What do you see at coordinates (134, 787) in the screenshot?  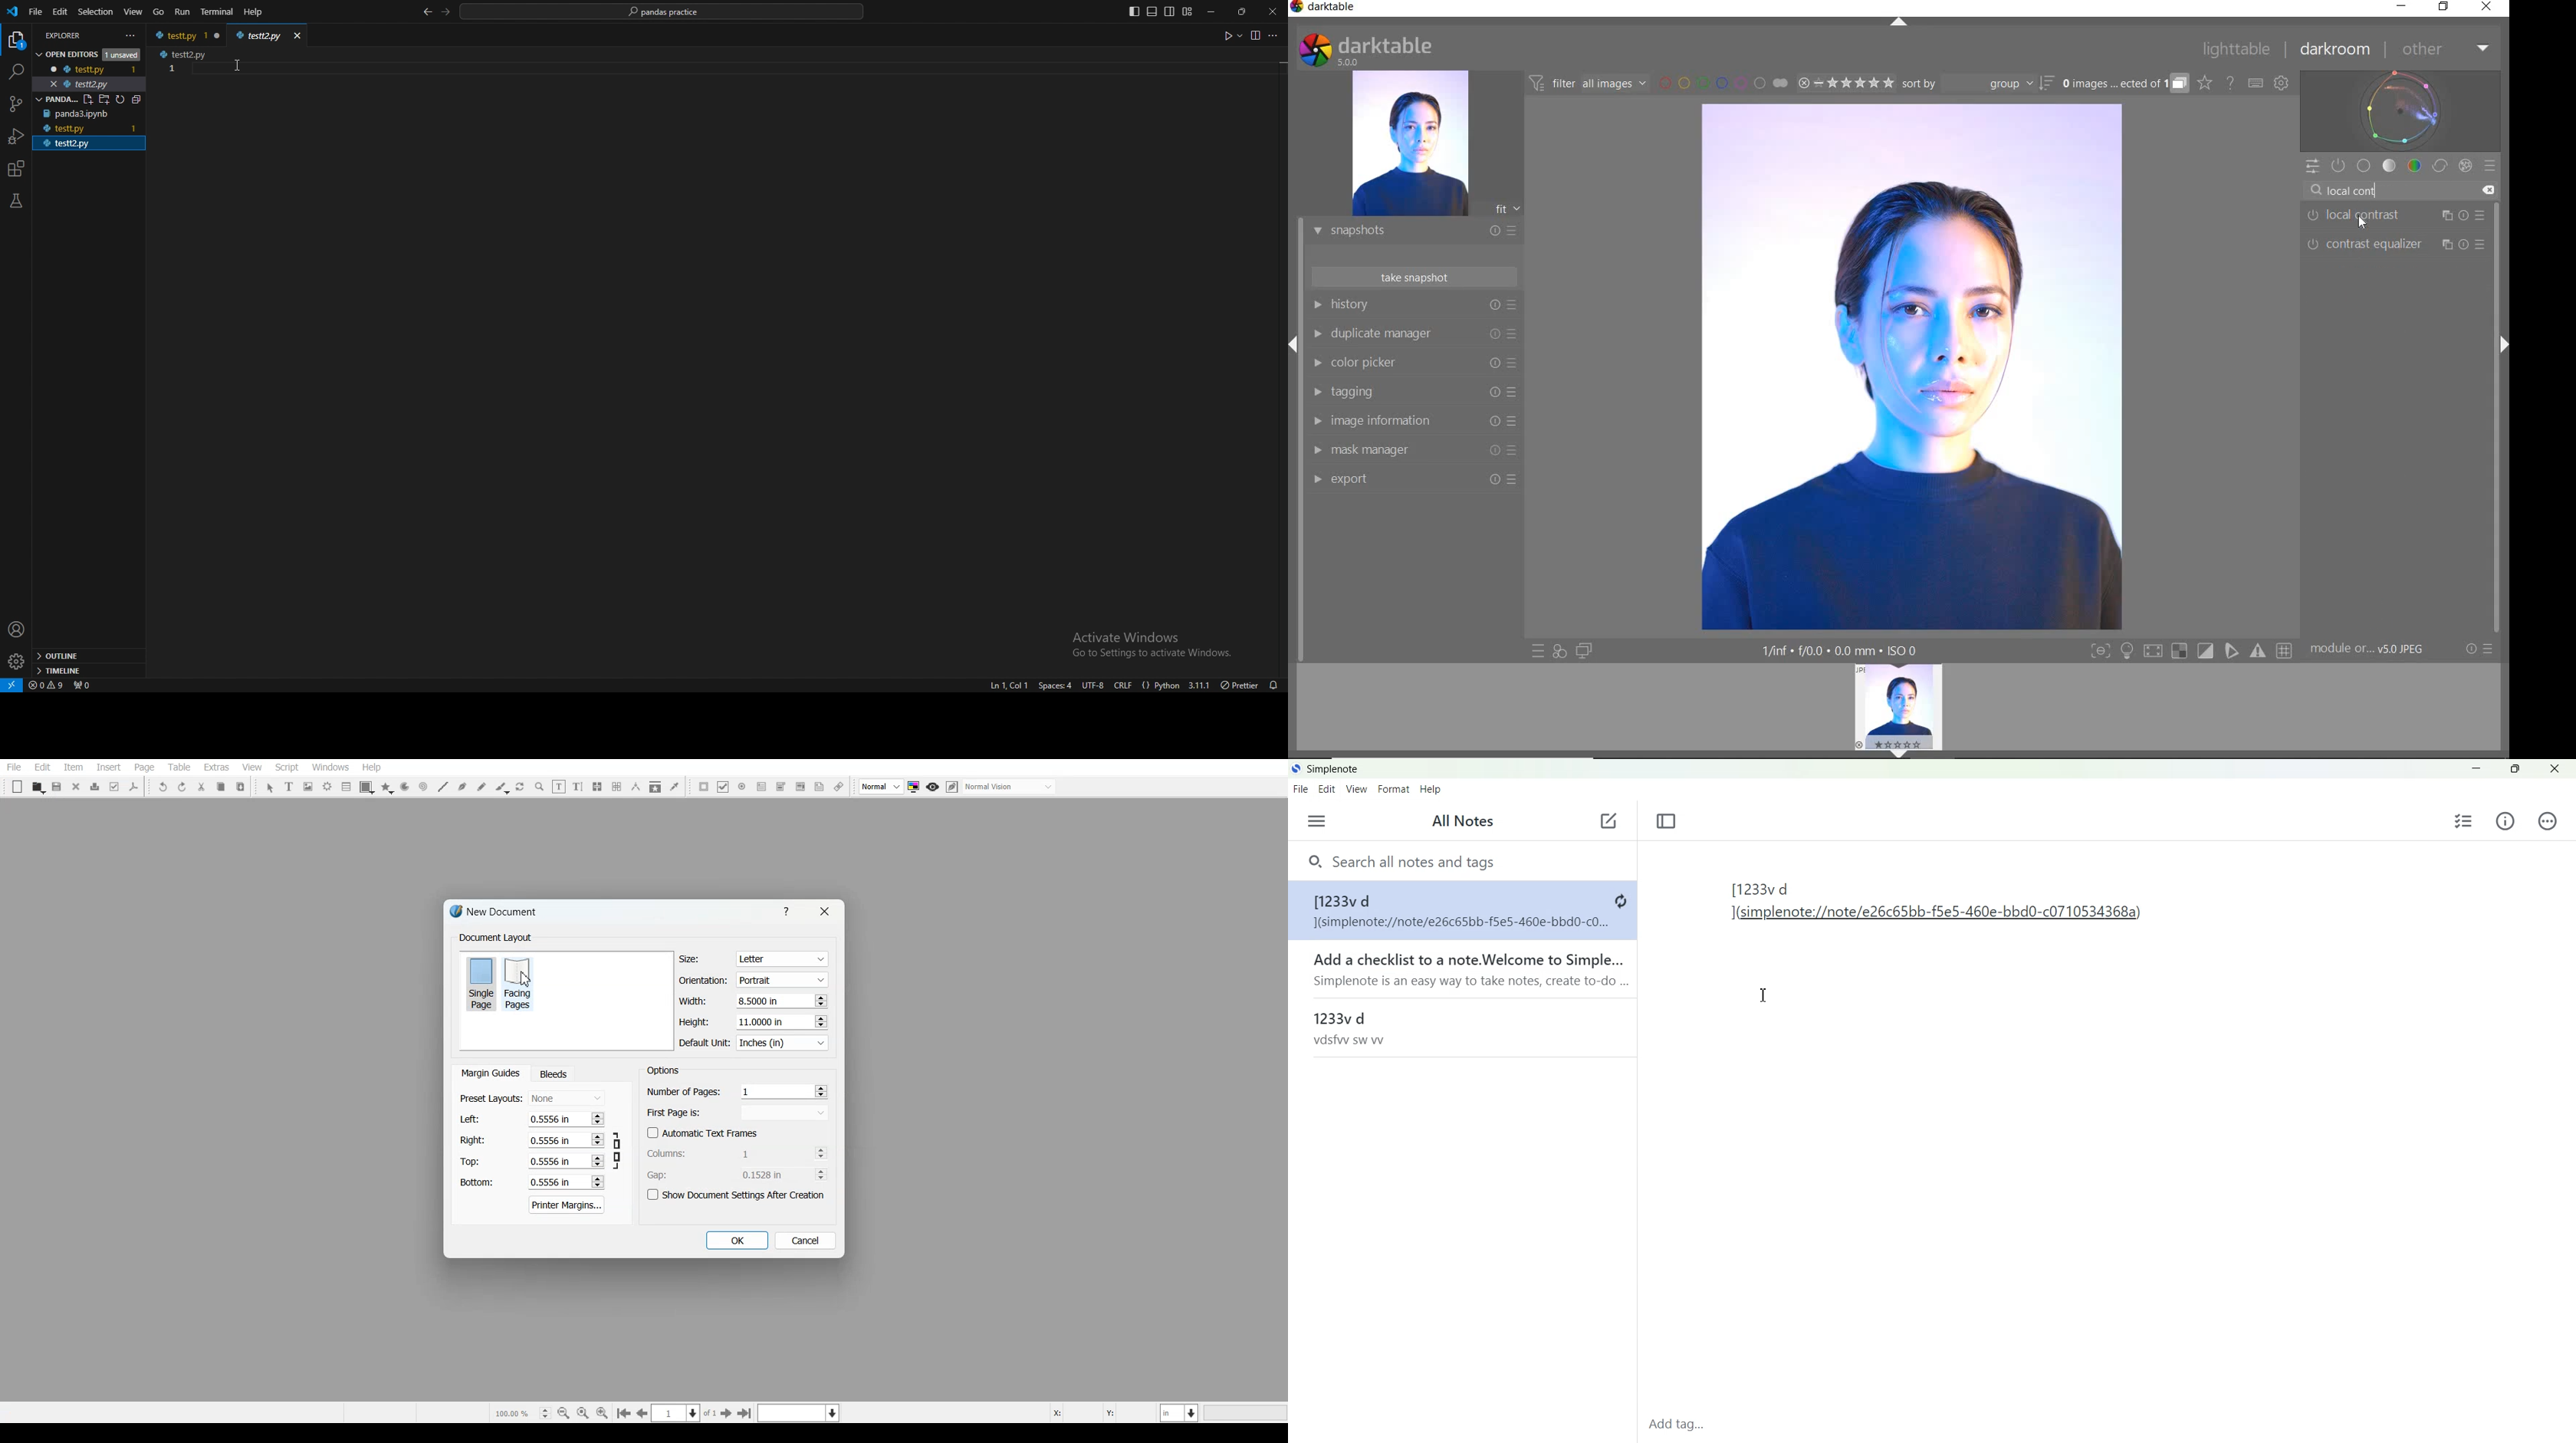 I see `Save as PDF` at bounding box center [134, 787].